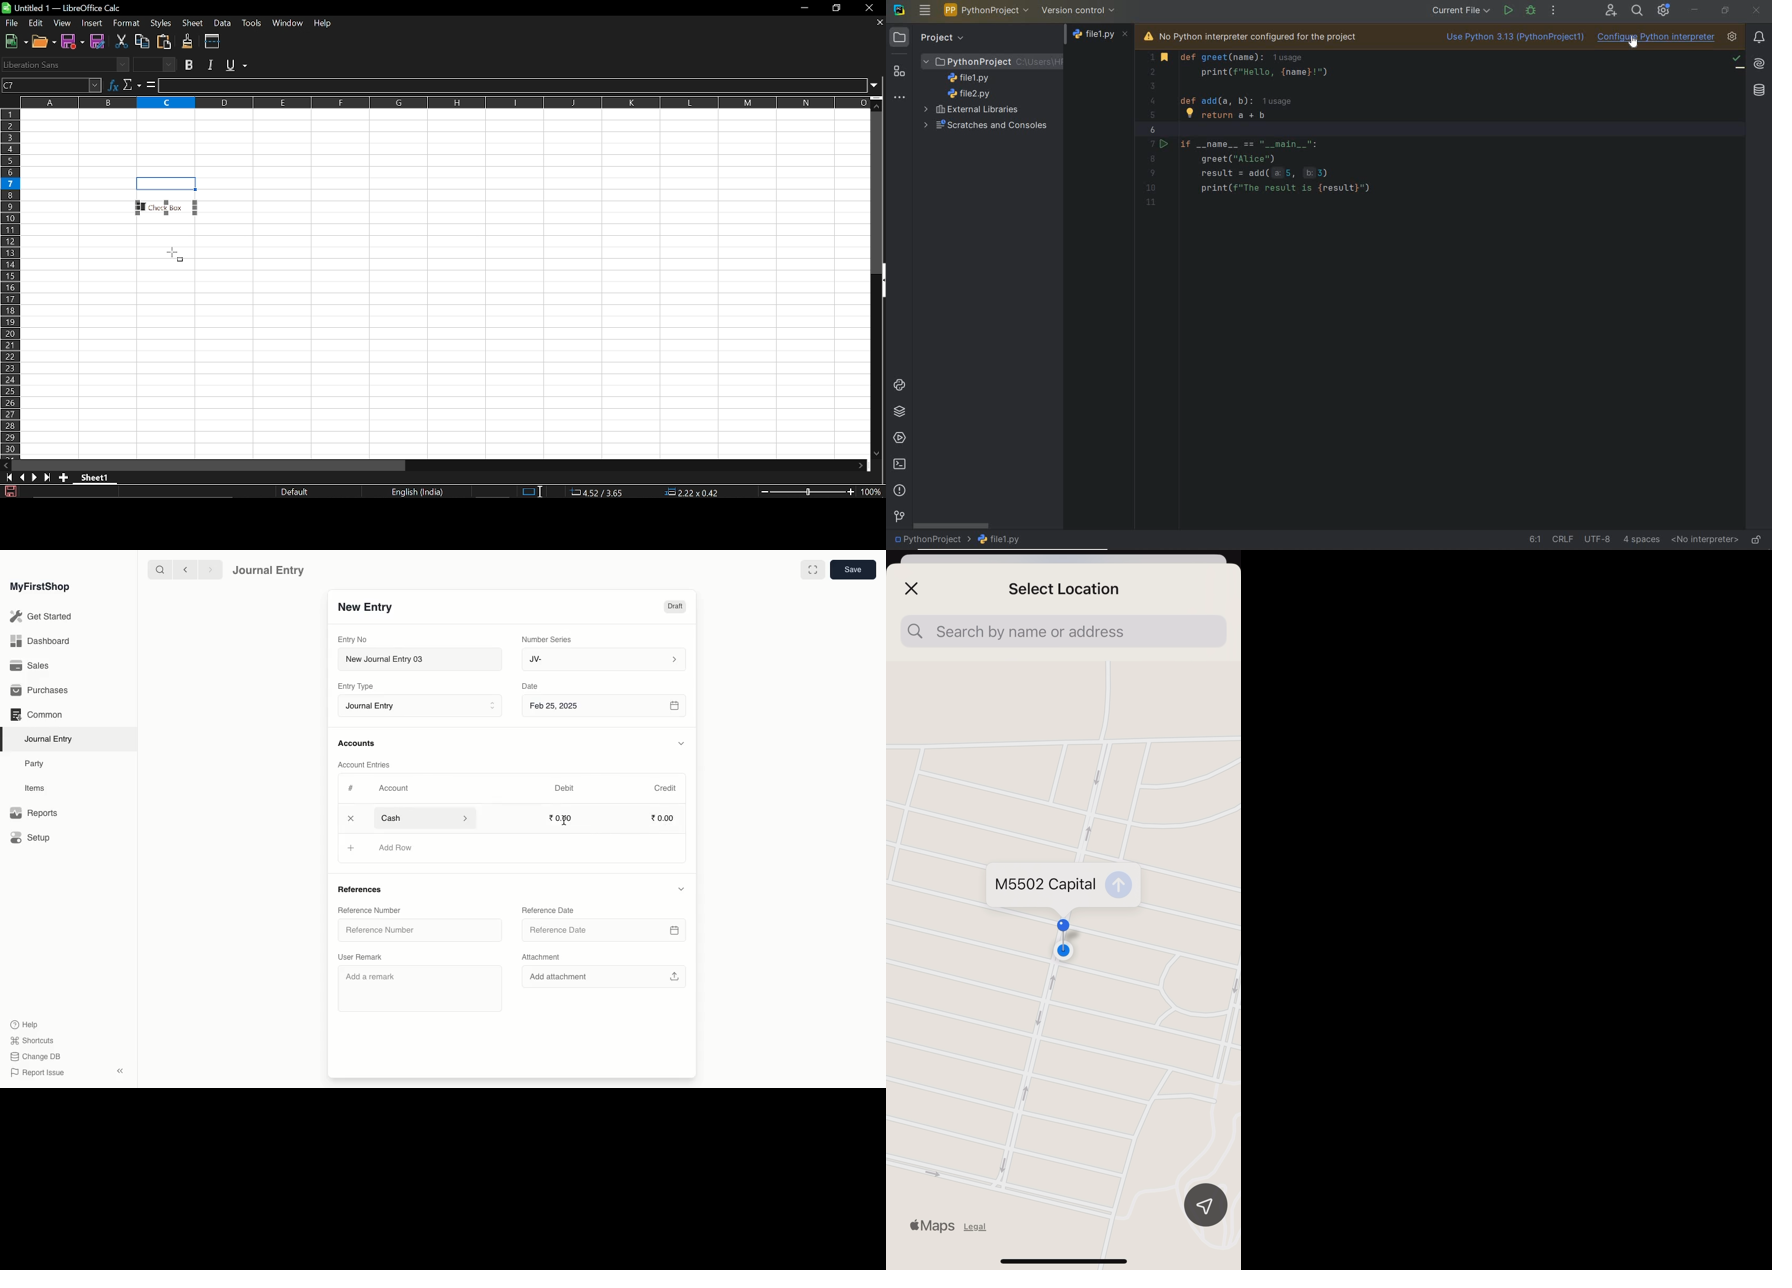  What do you see at coordinates (36, 715) in the screenshot?
I see `Common` at bounding box center [36, 715].